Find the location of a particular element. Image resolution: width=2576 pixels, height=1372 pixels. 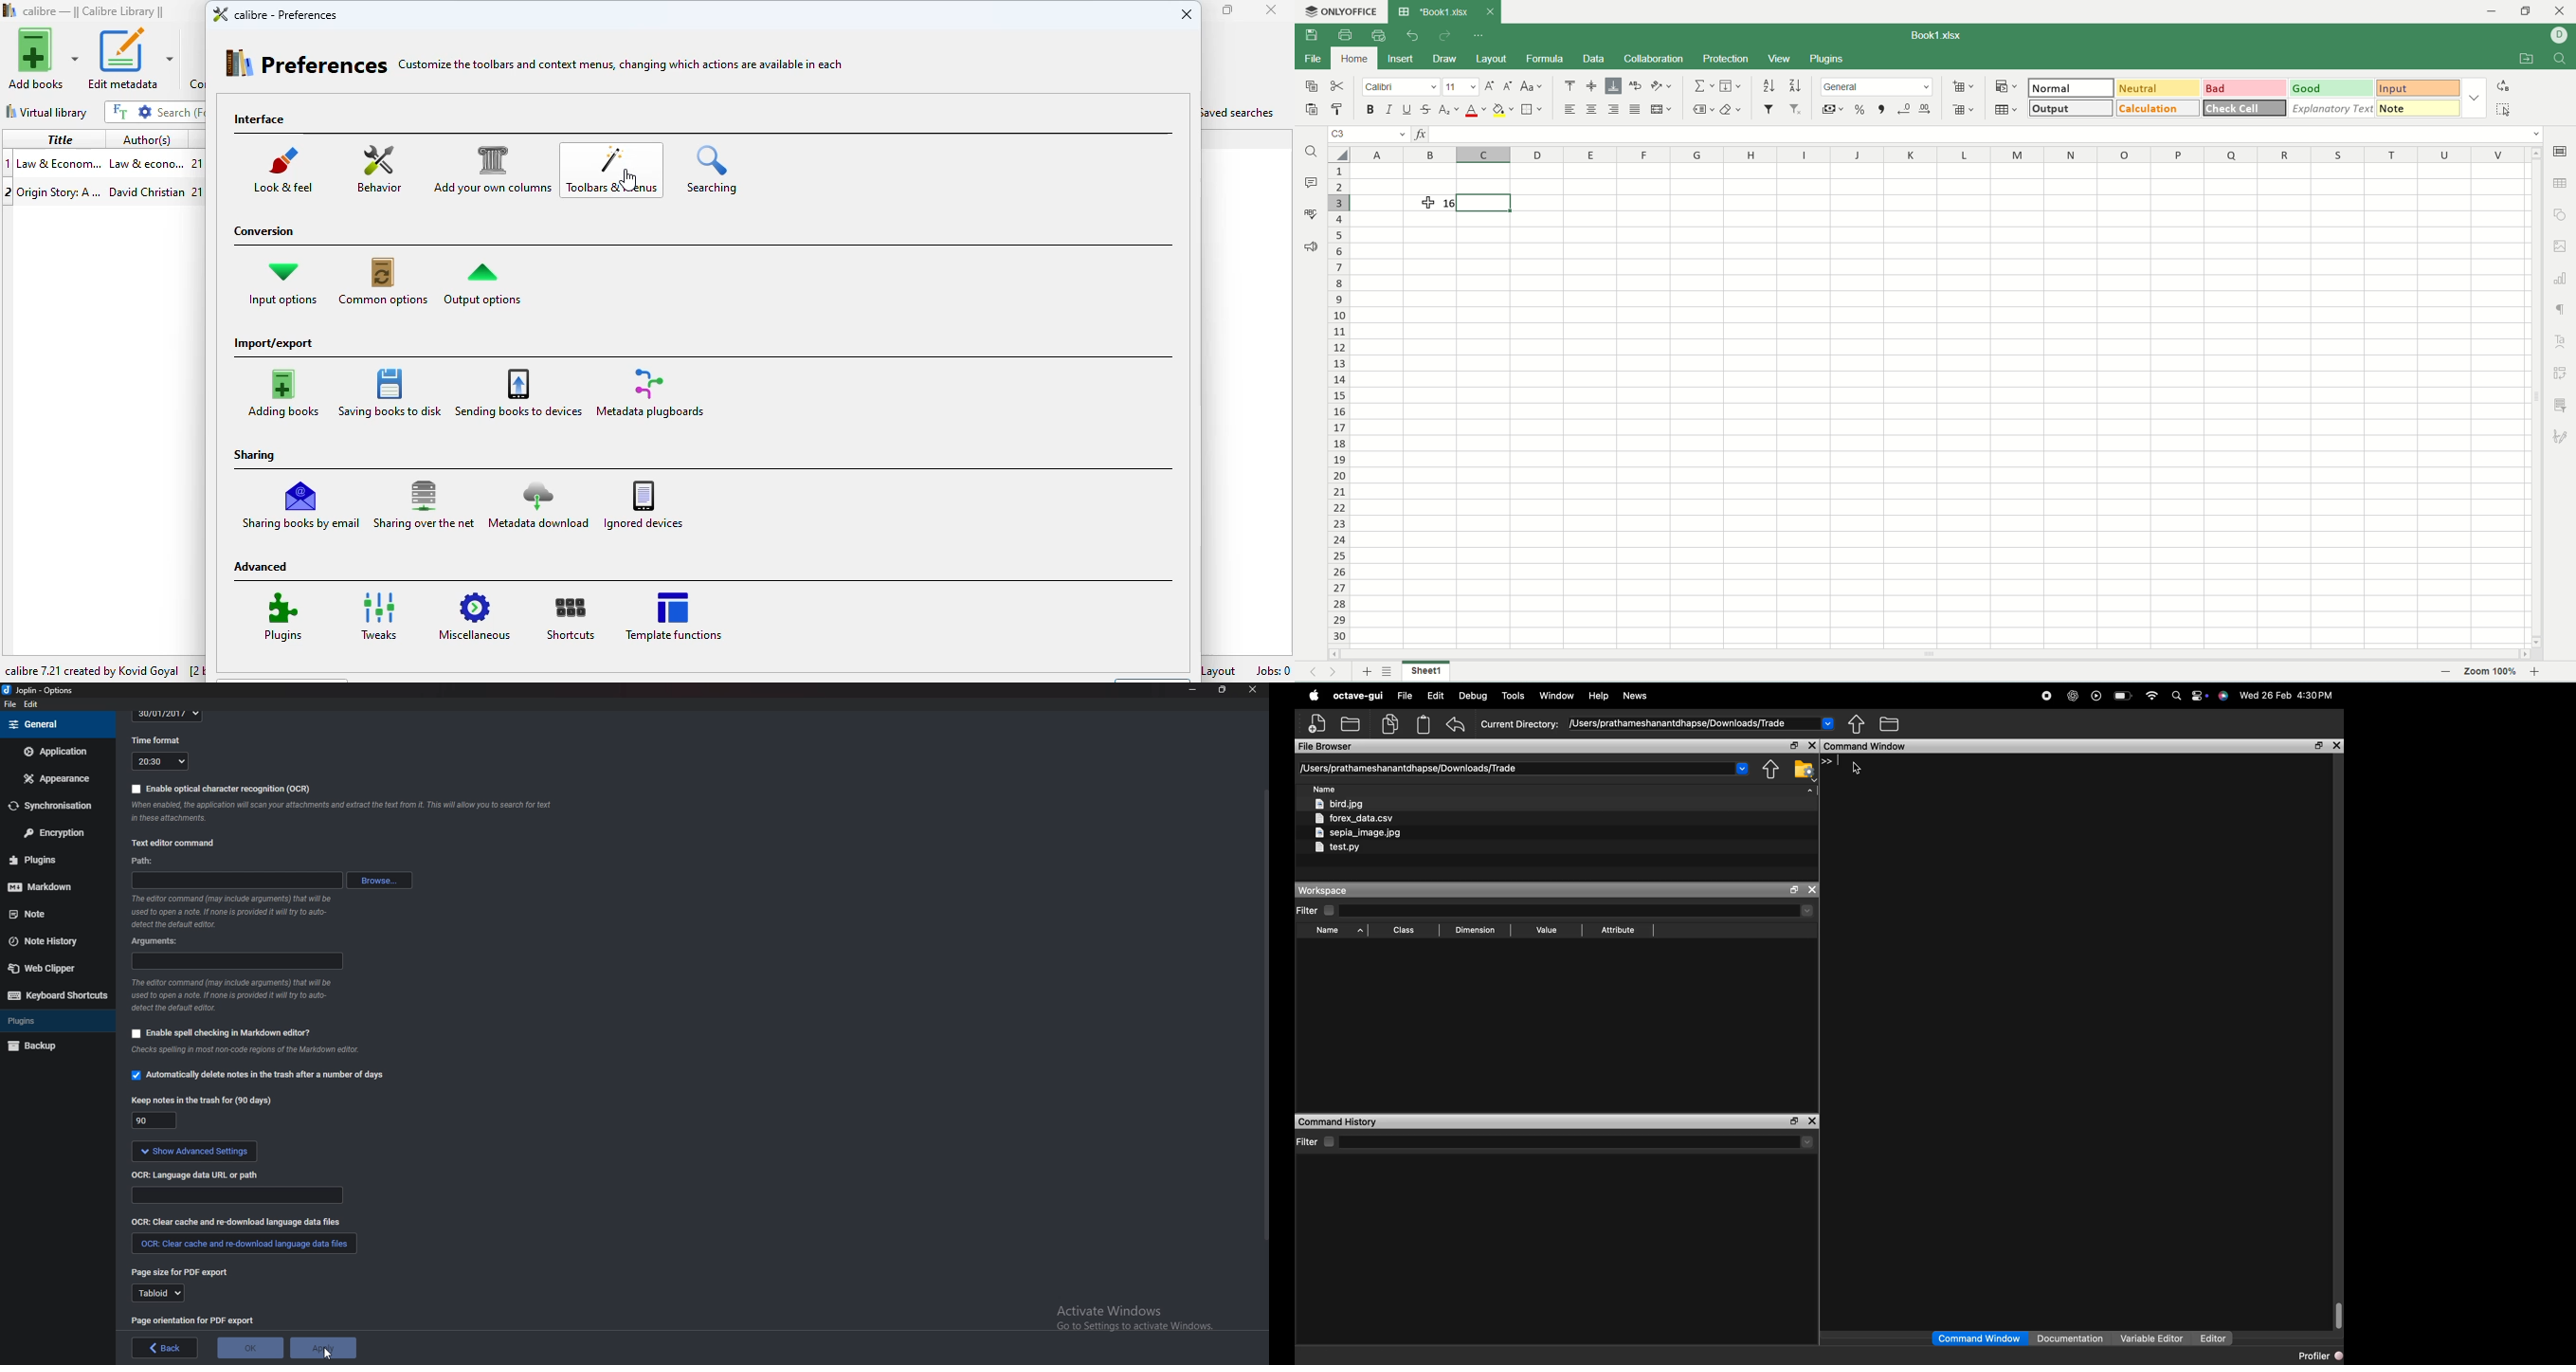

cut is located at coordinates (1337, 85).